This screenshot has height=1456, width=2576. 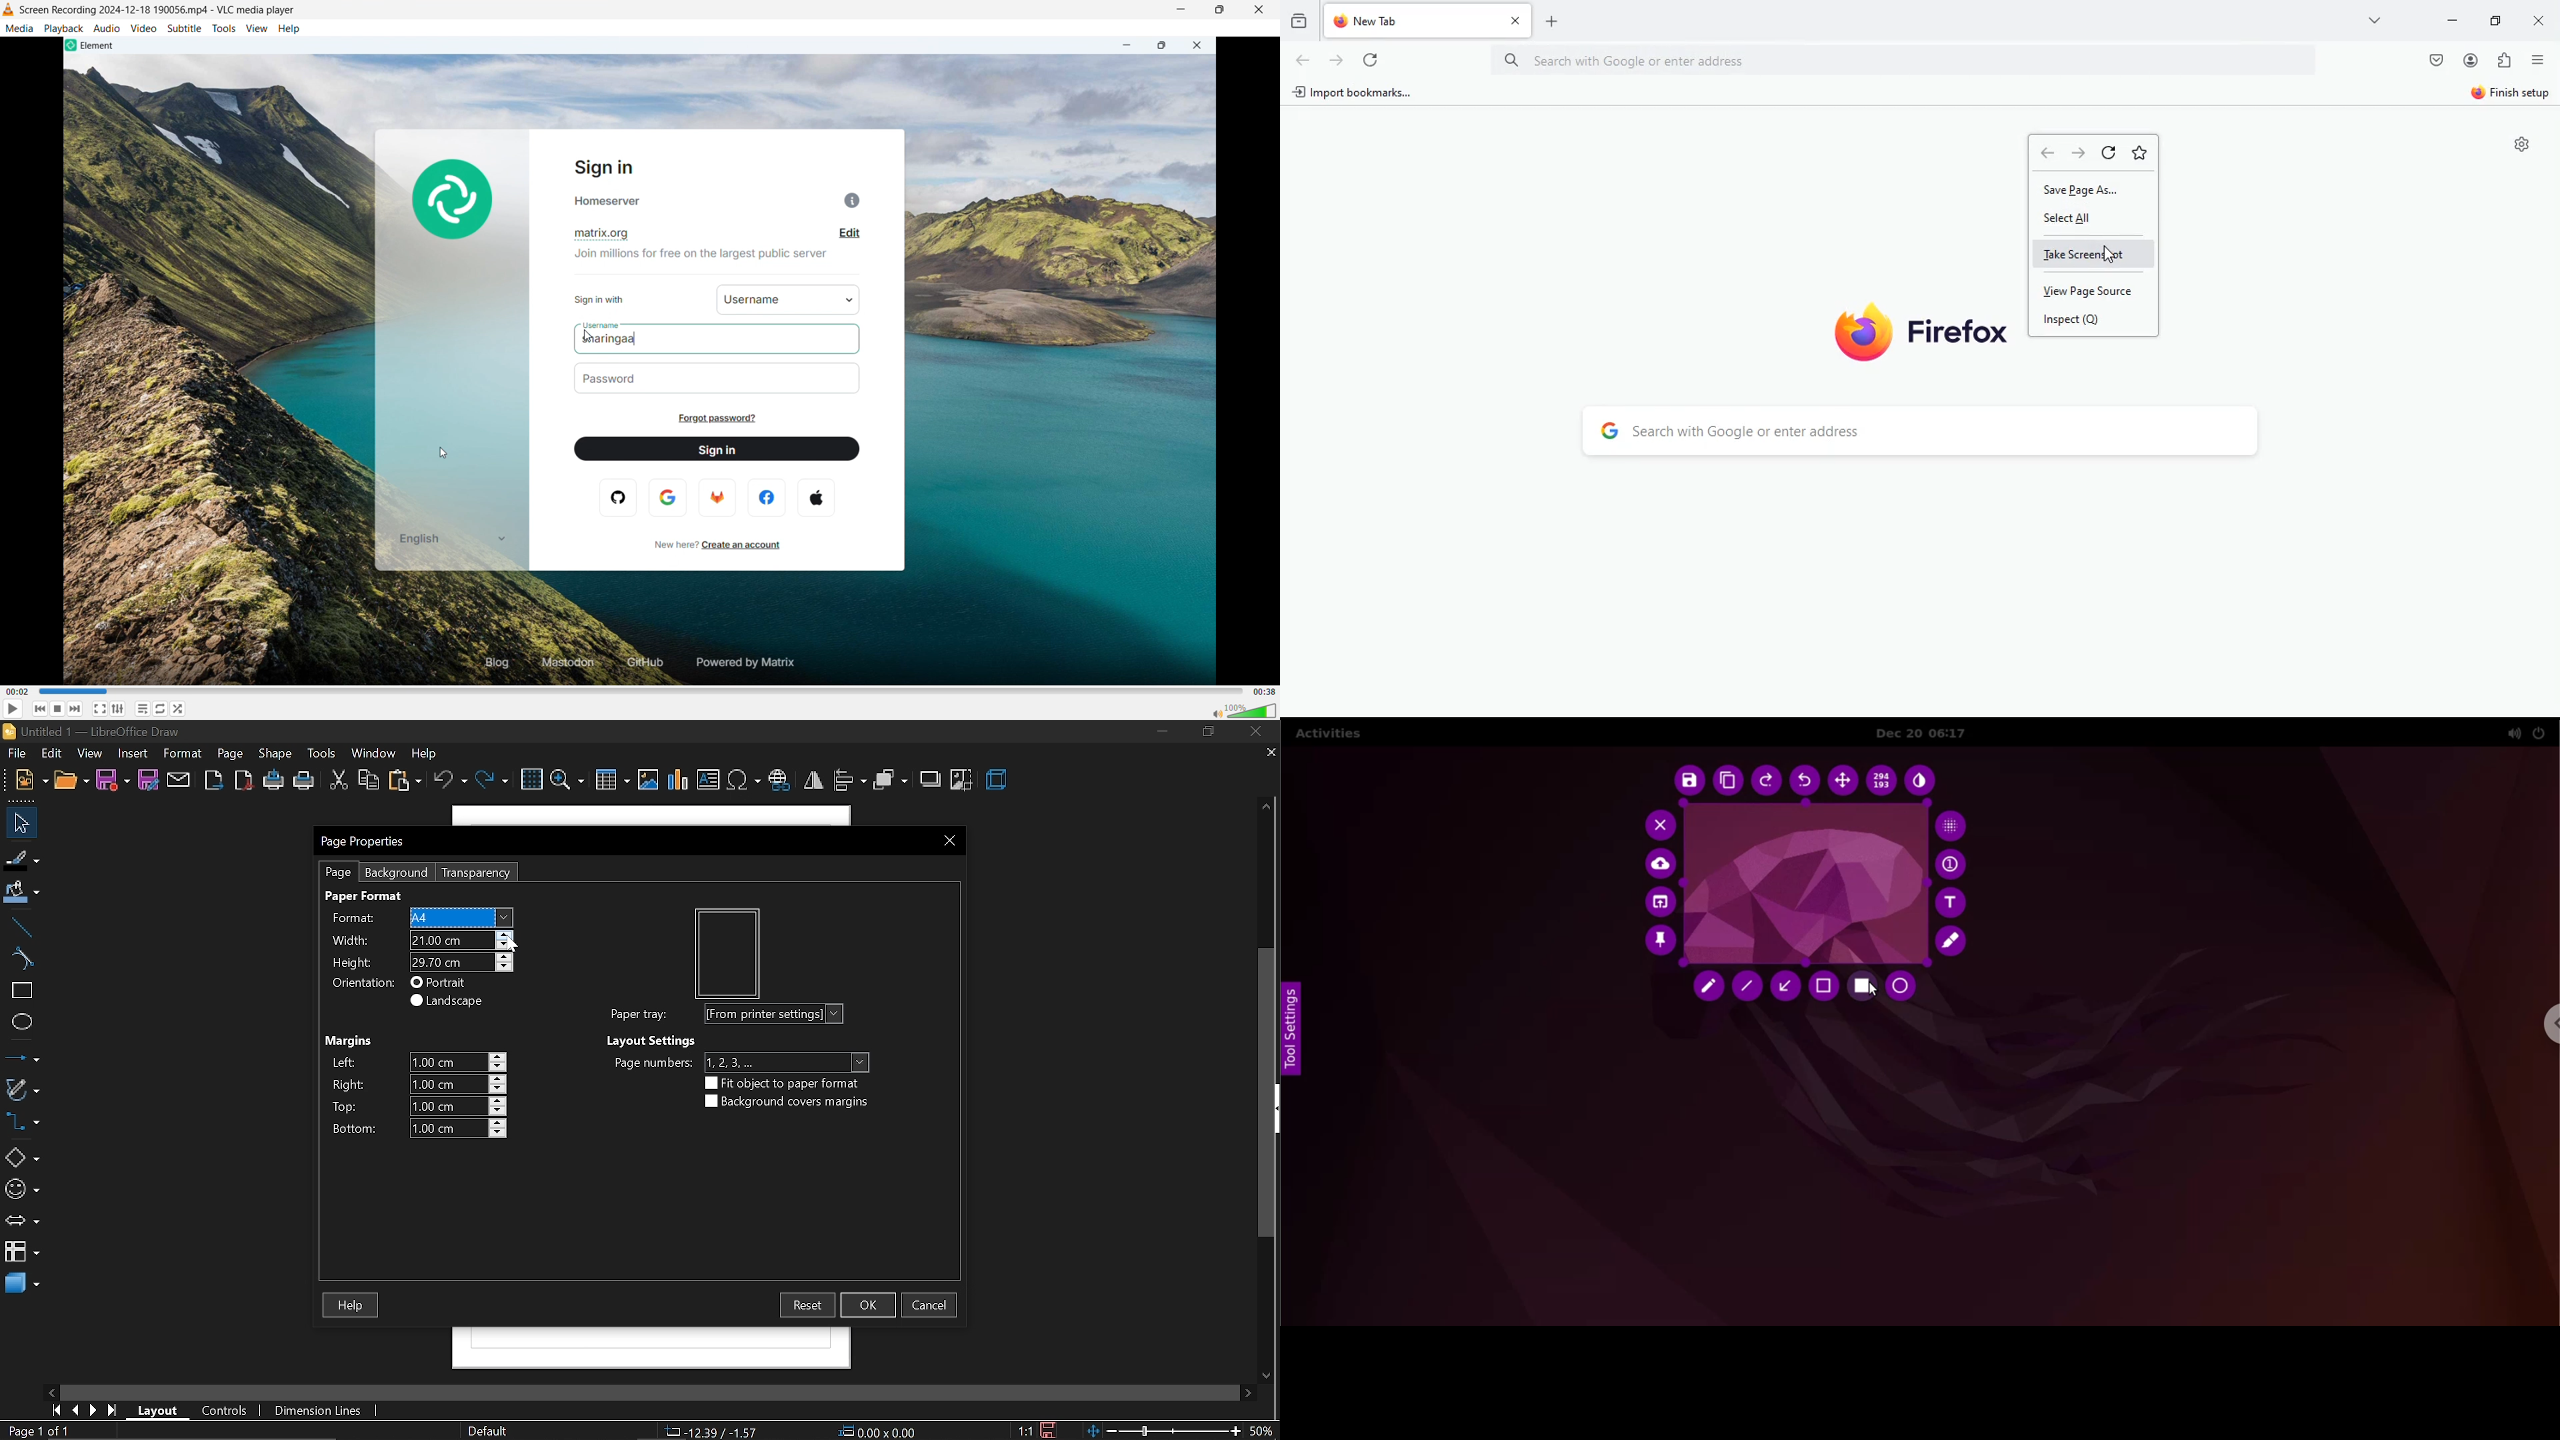 I want to click on Cursor, so click(x=2110, y=254).